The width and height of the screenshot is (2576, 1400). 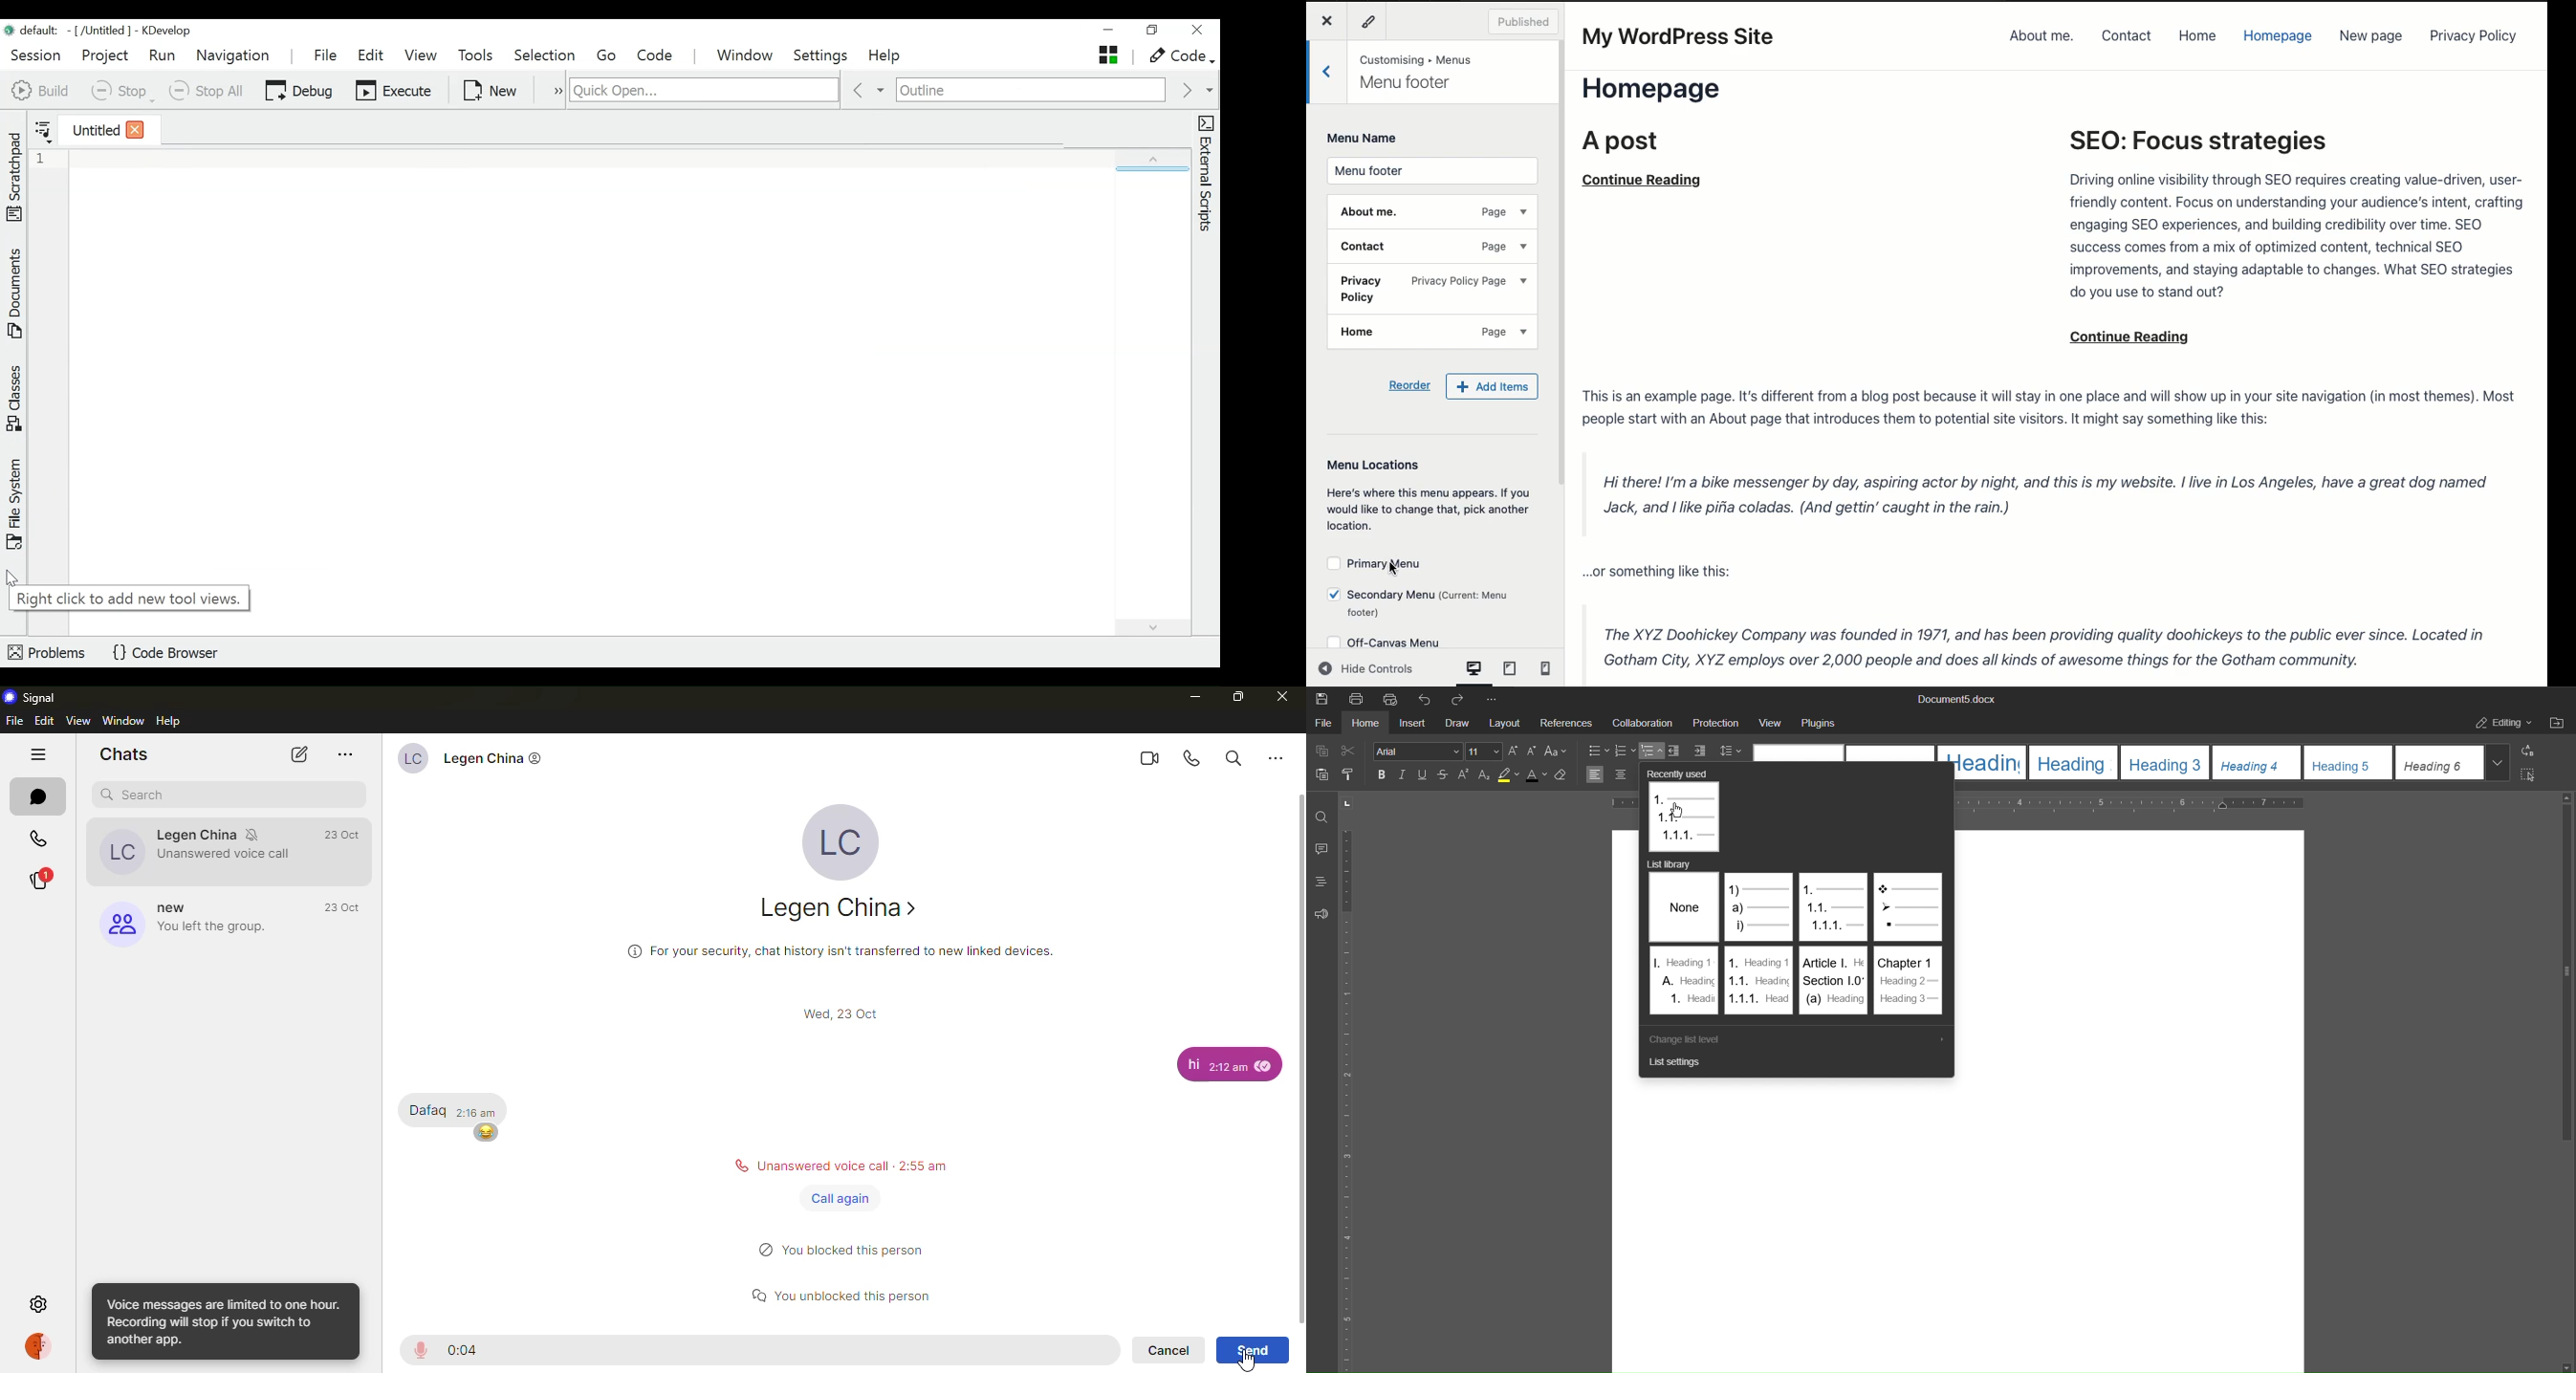 I want to click on Text Effects, so click(x=1413, y=775).